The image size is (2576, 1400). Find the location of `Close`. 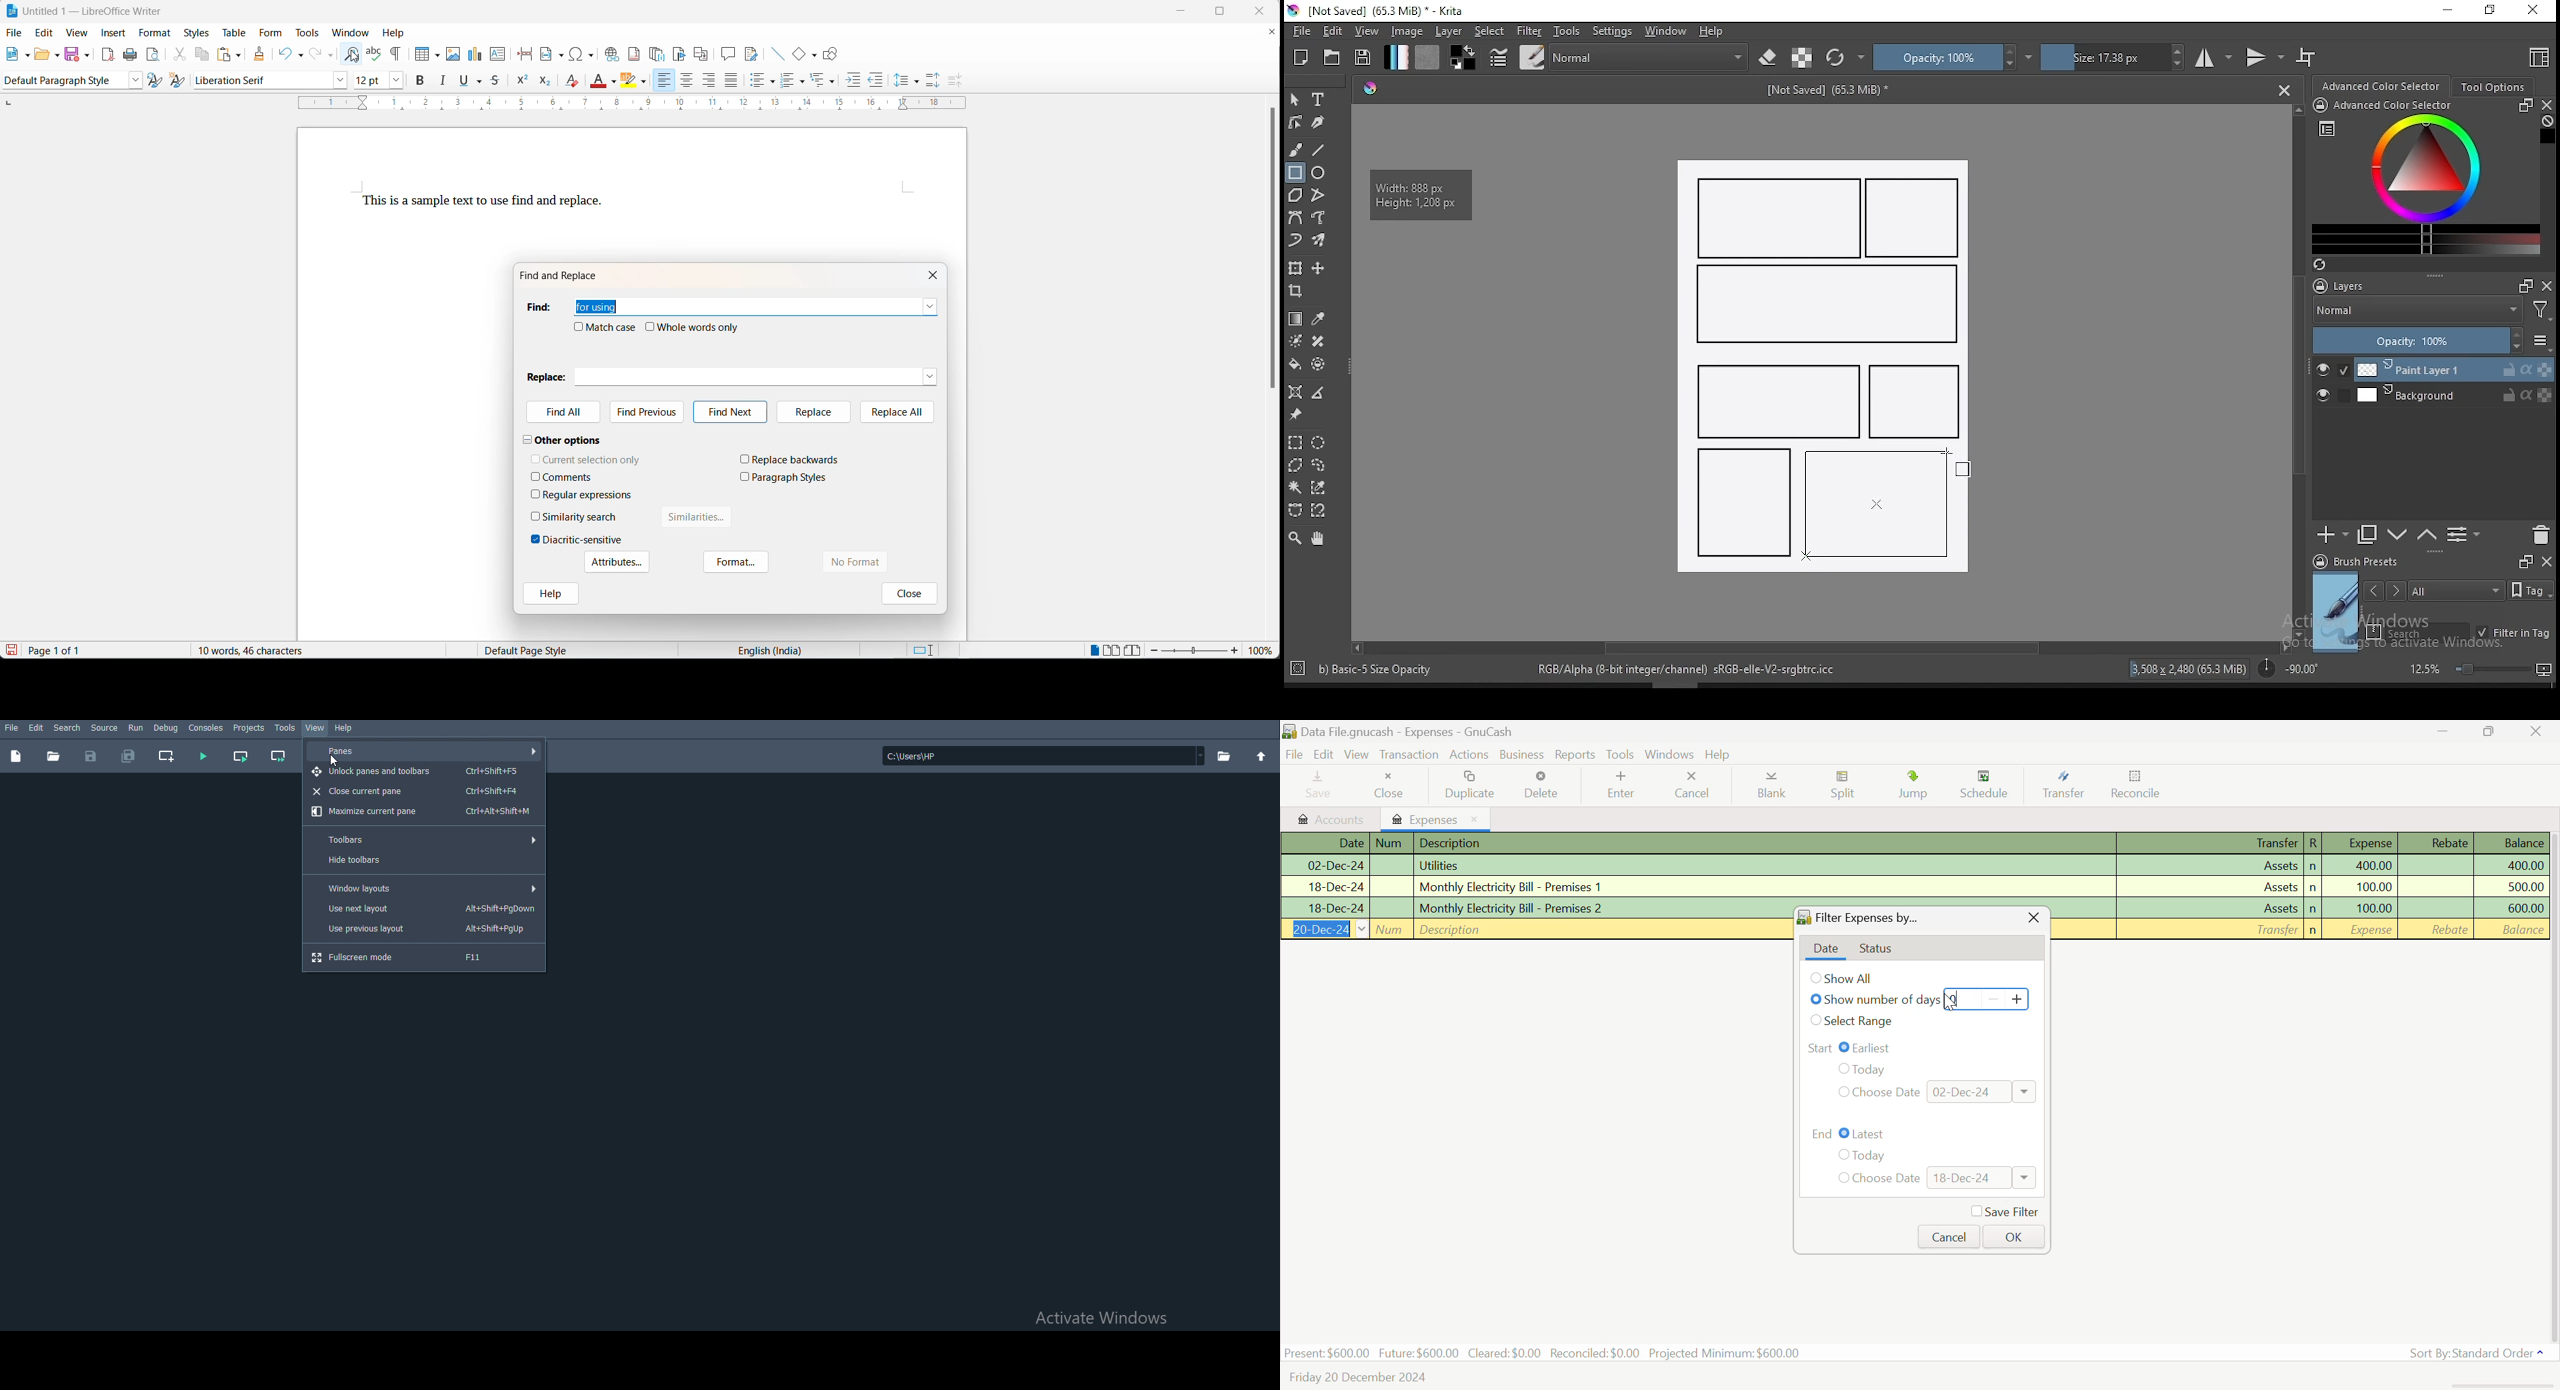

Close is located at coordinates (2033, 919).